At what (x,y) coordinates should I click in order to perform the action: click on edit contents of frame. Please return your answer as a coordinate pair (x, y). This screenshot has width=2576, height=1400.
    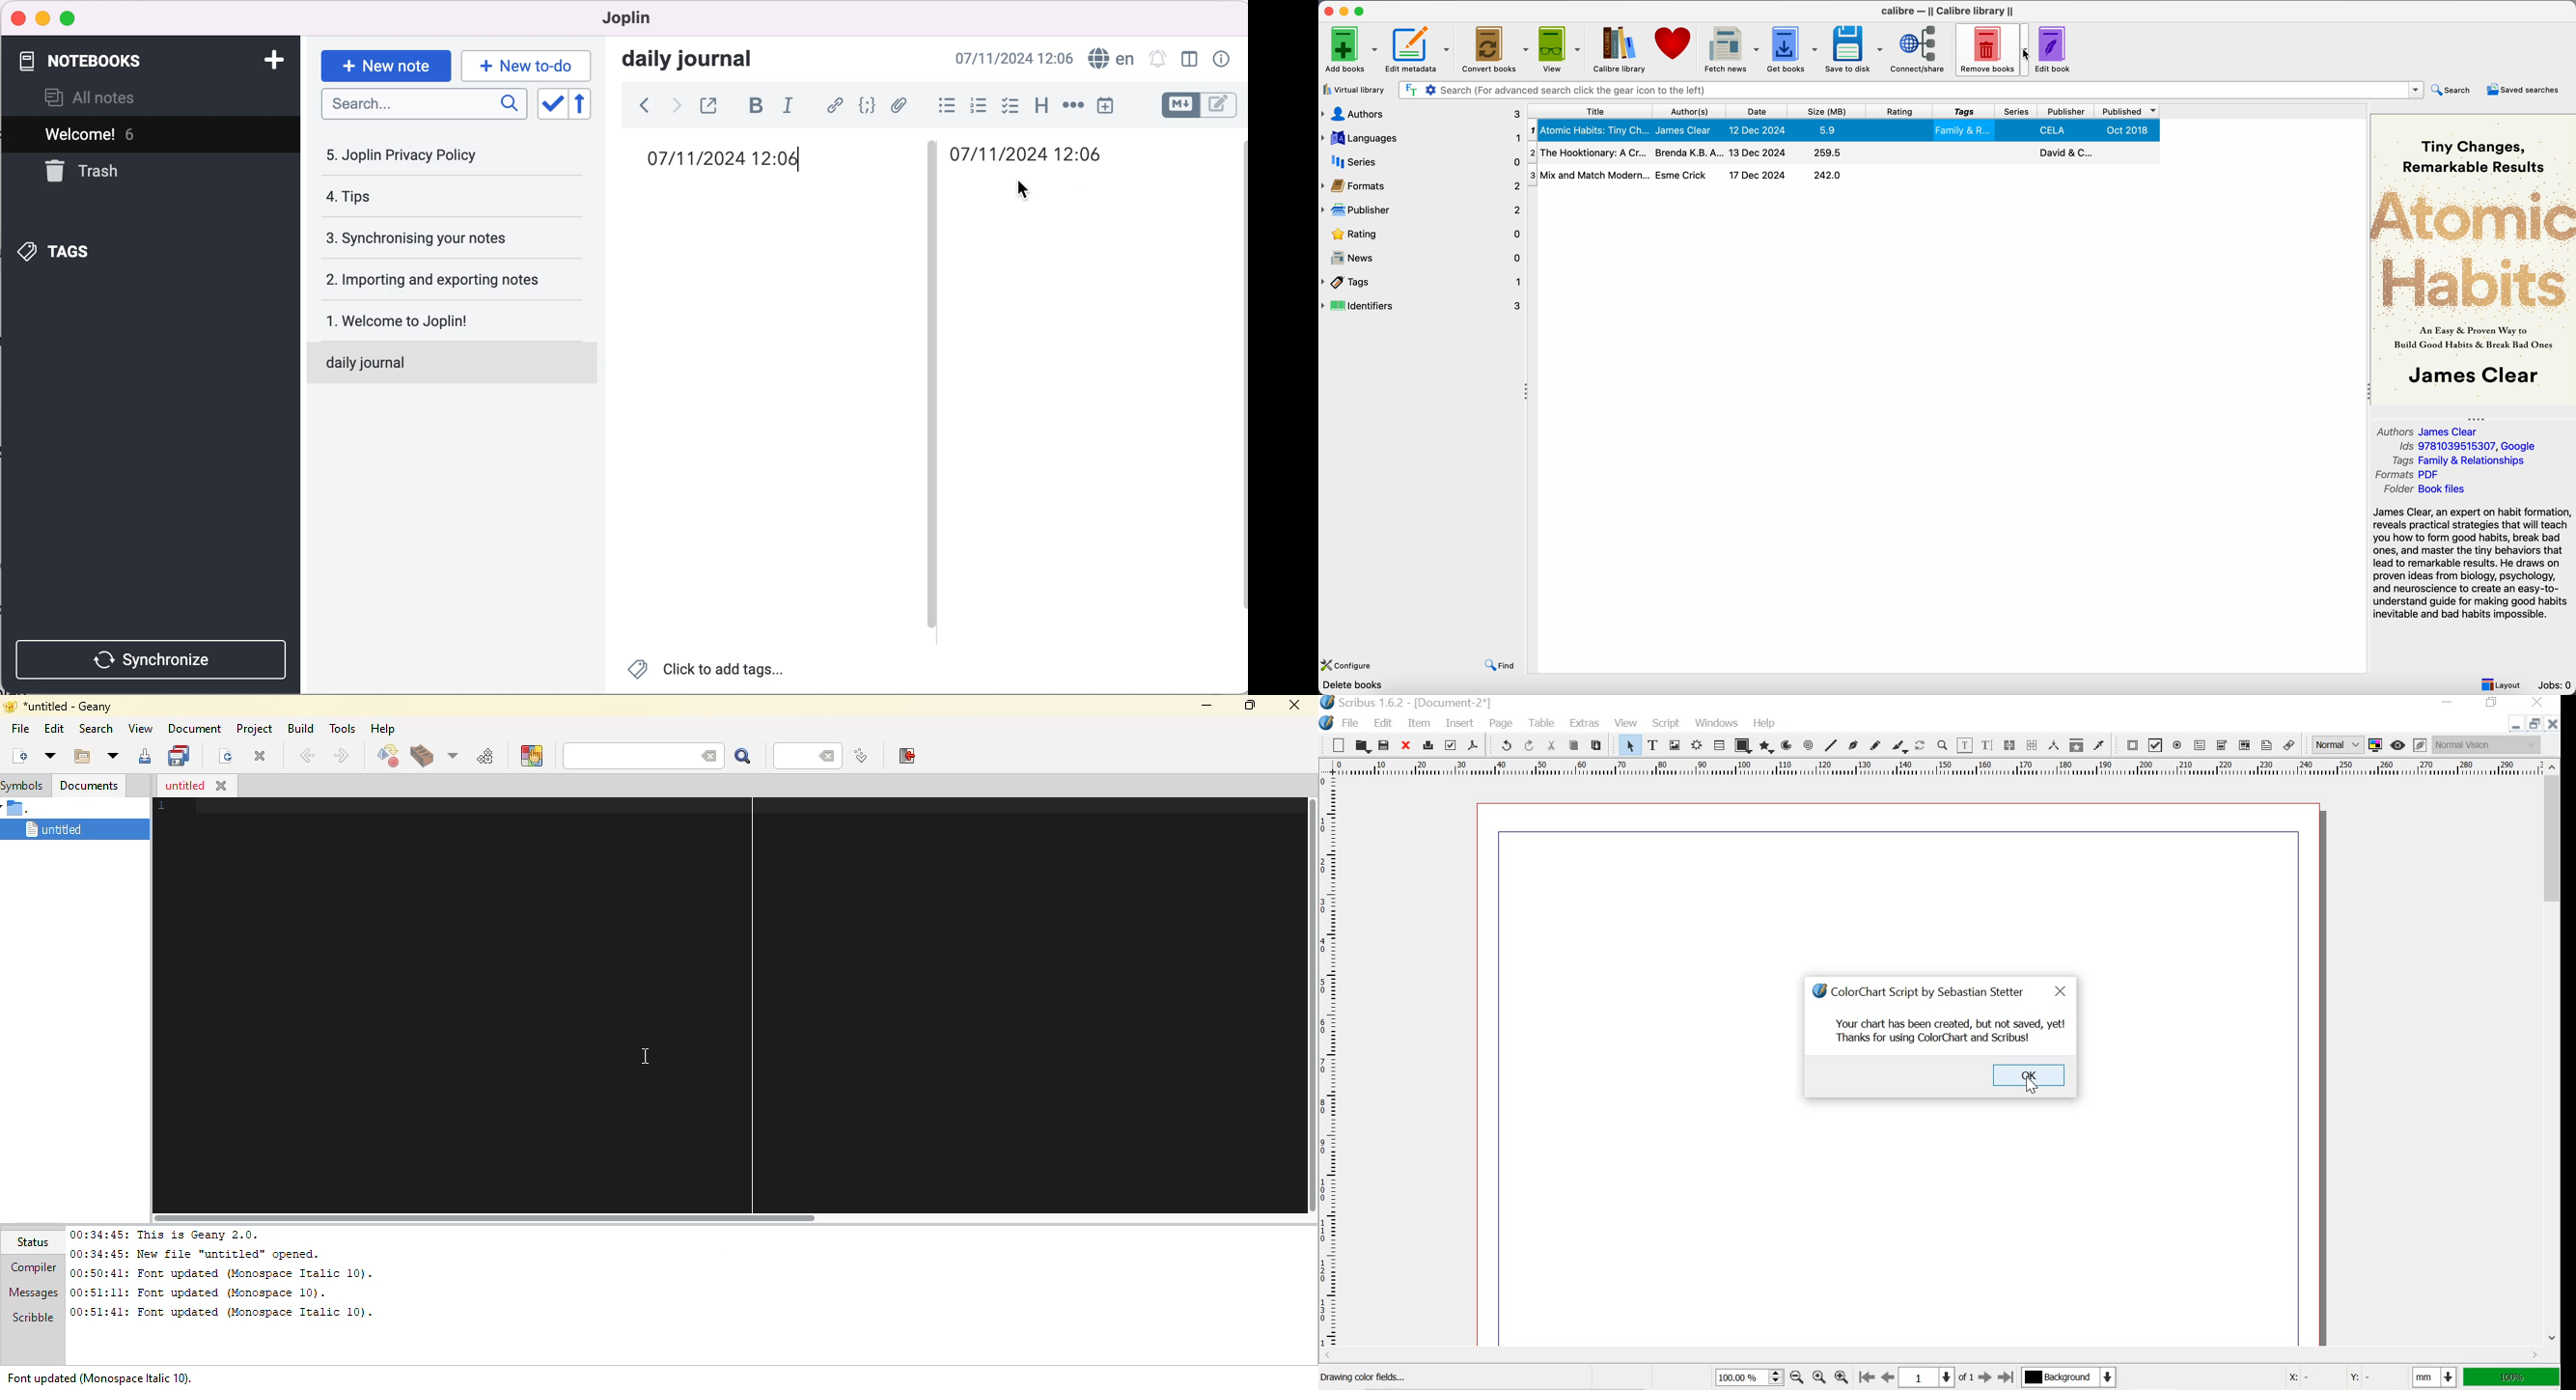
    Looking at the image, I should click on (1964, 745).